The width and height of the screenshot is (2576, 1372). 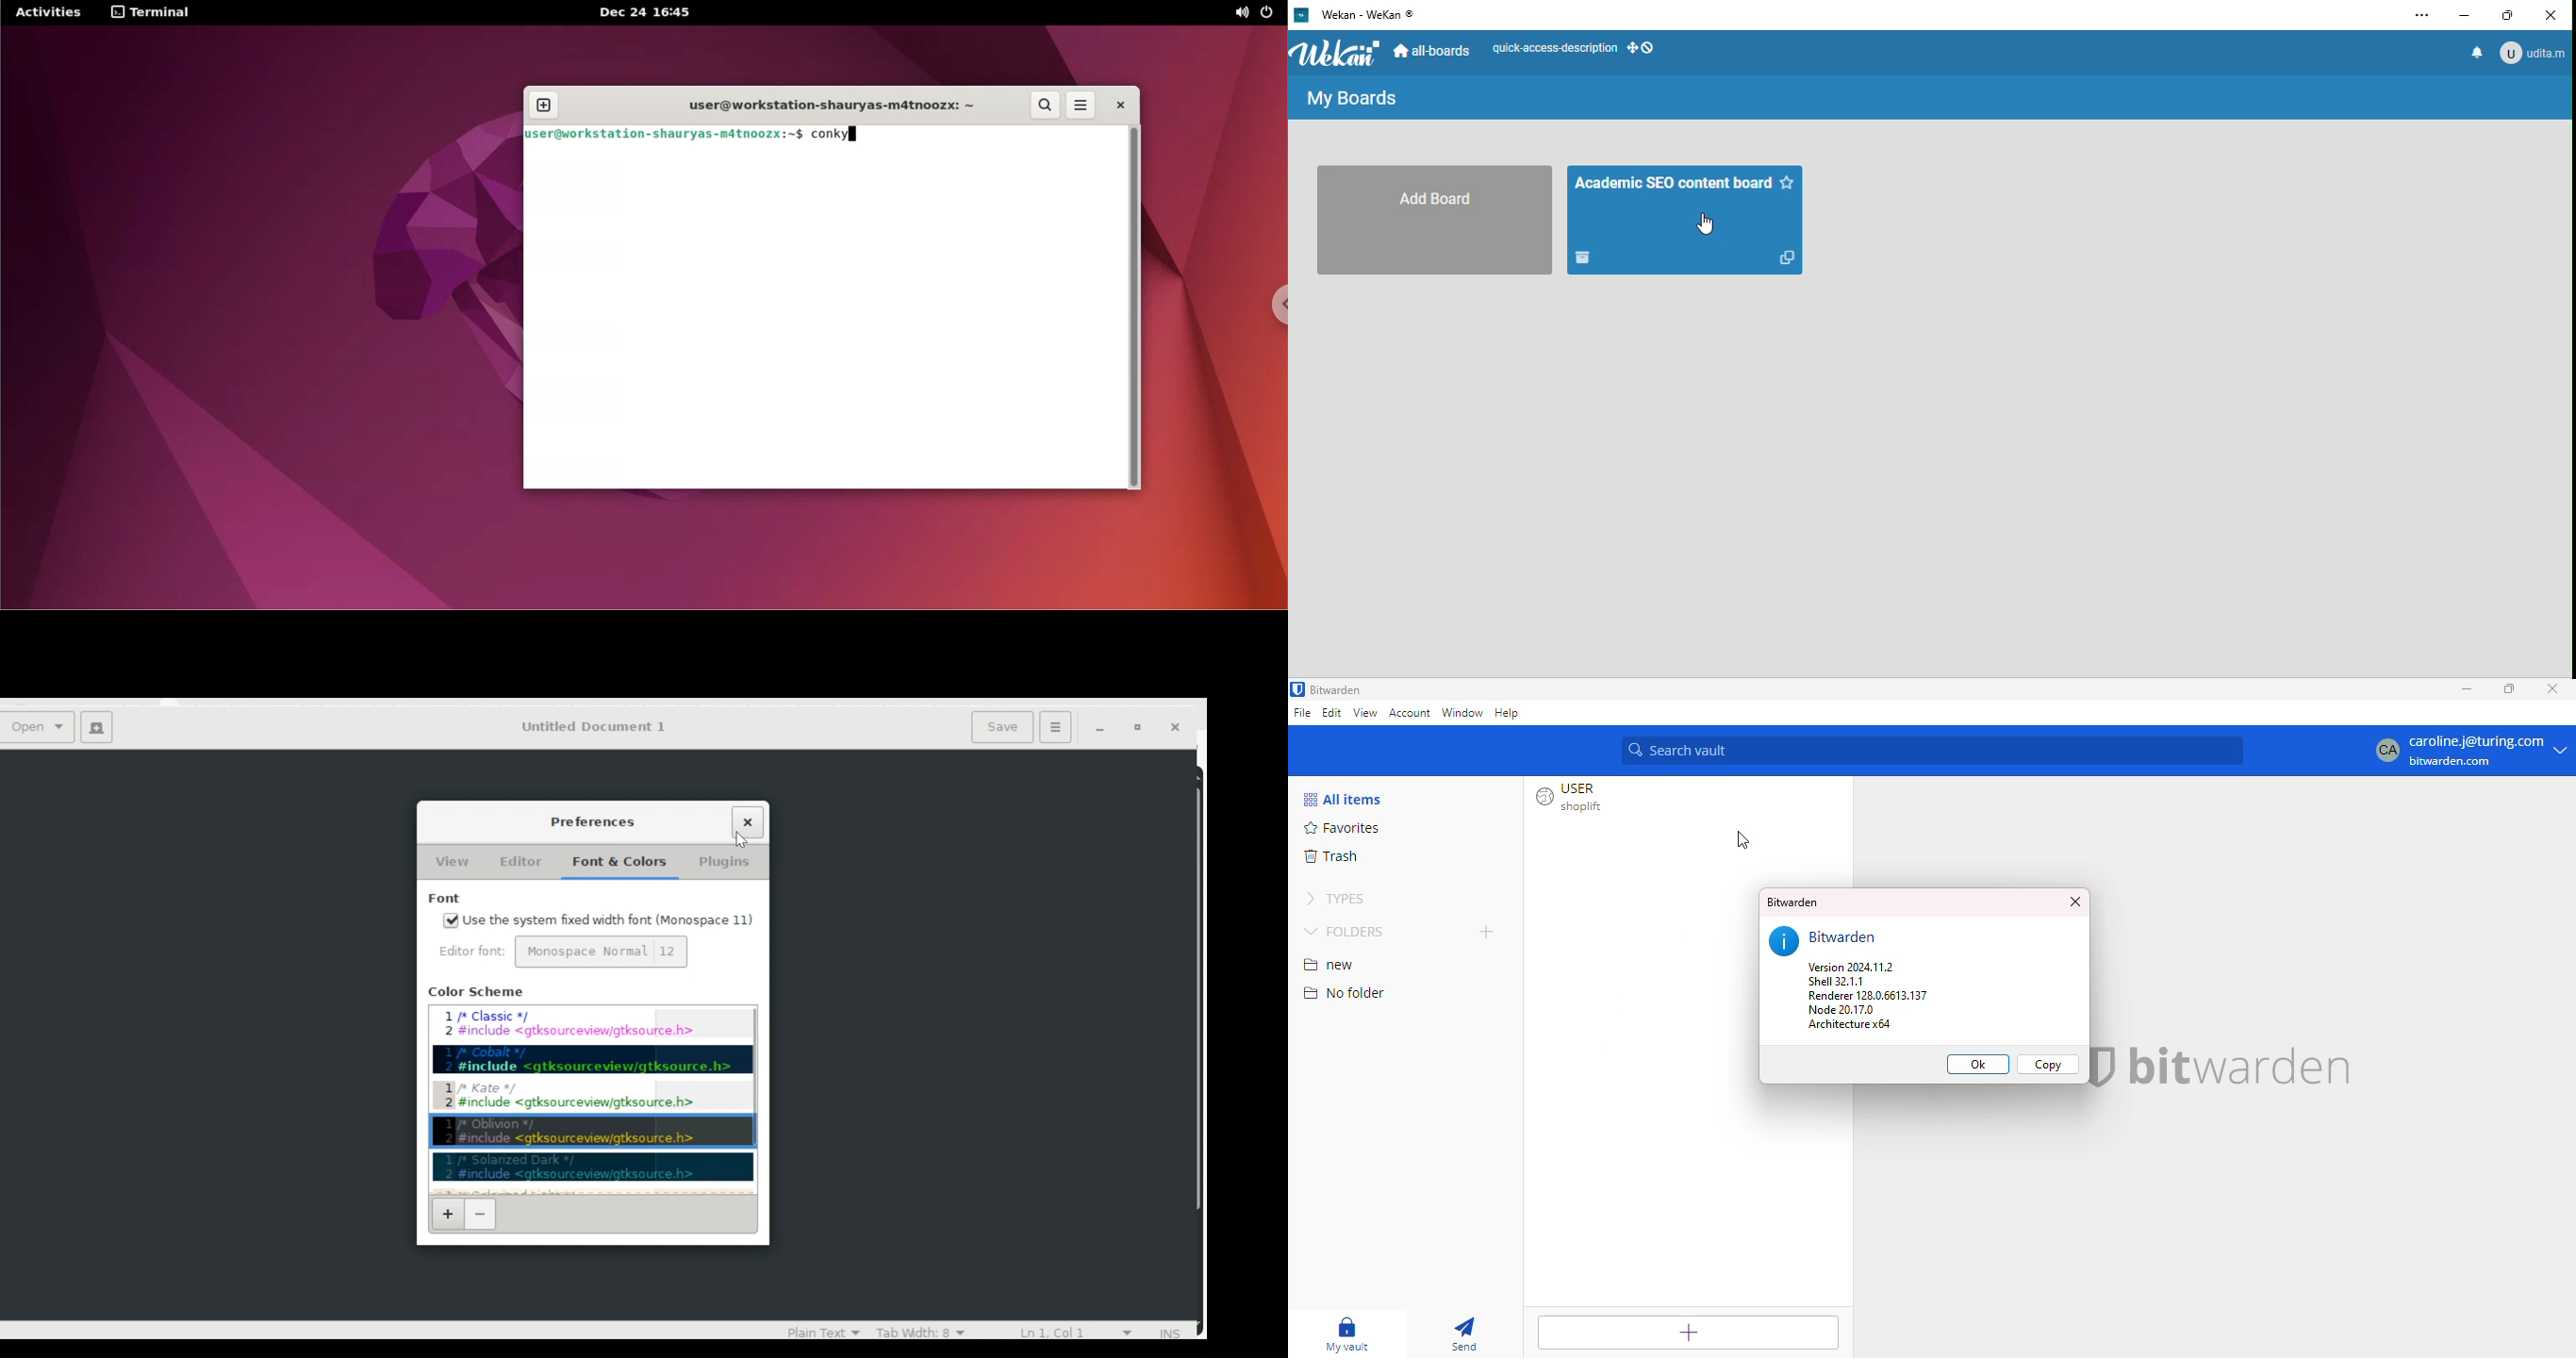 I want to click on DropBox, so click(x=1585, y=258).